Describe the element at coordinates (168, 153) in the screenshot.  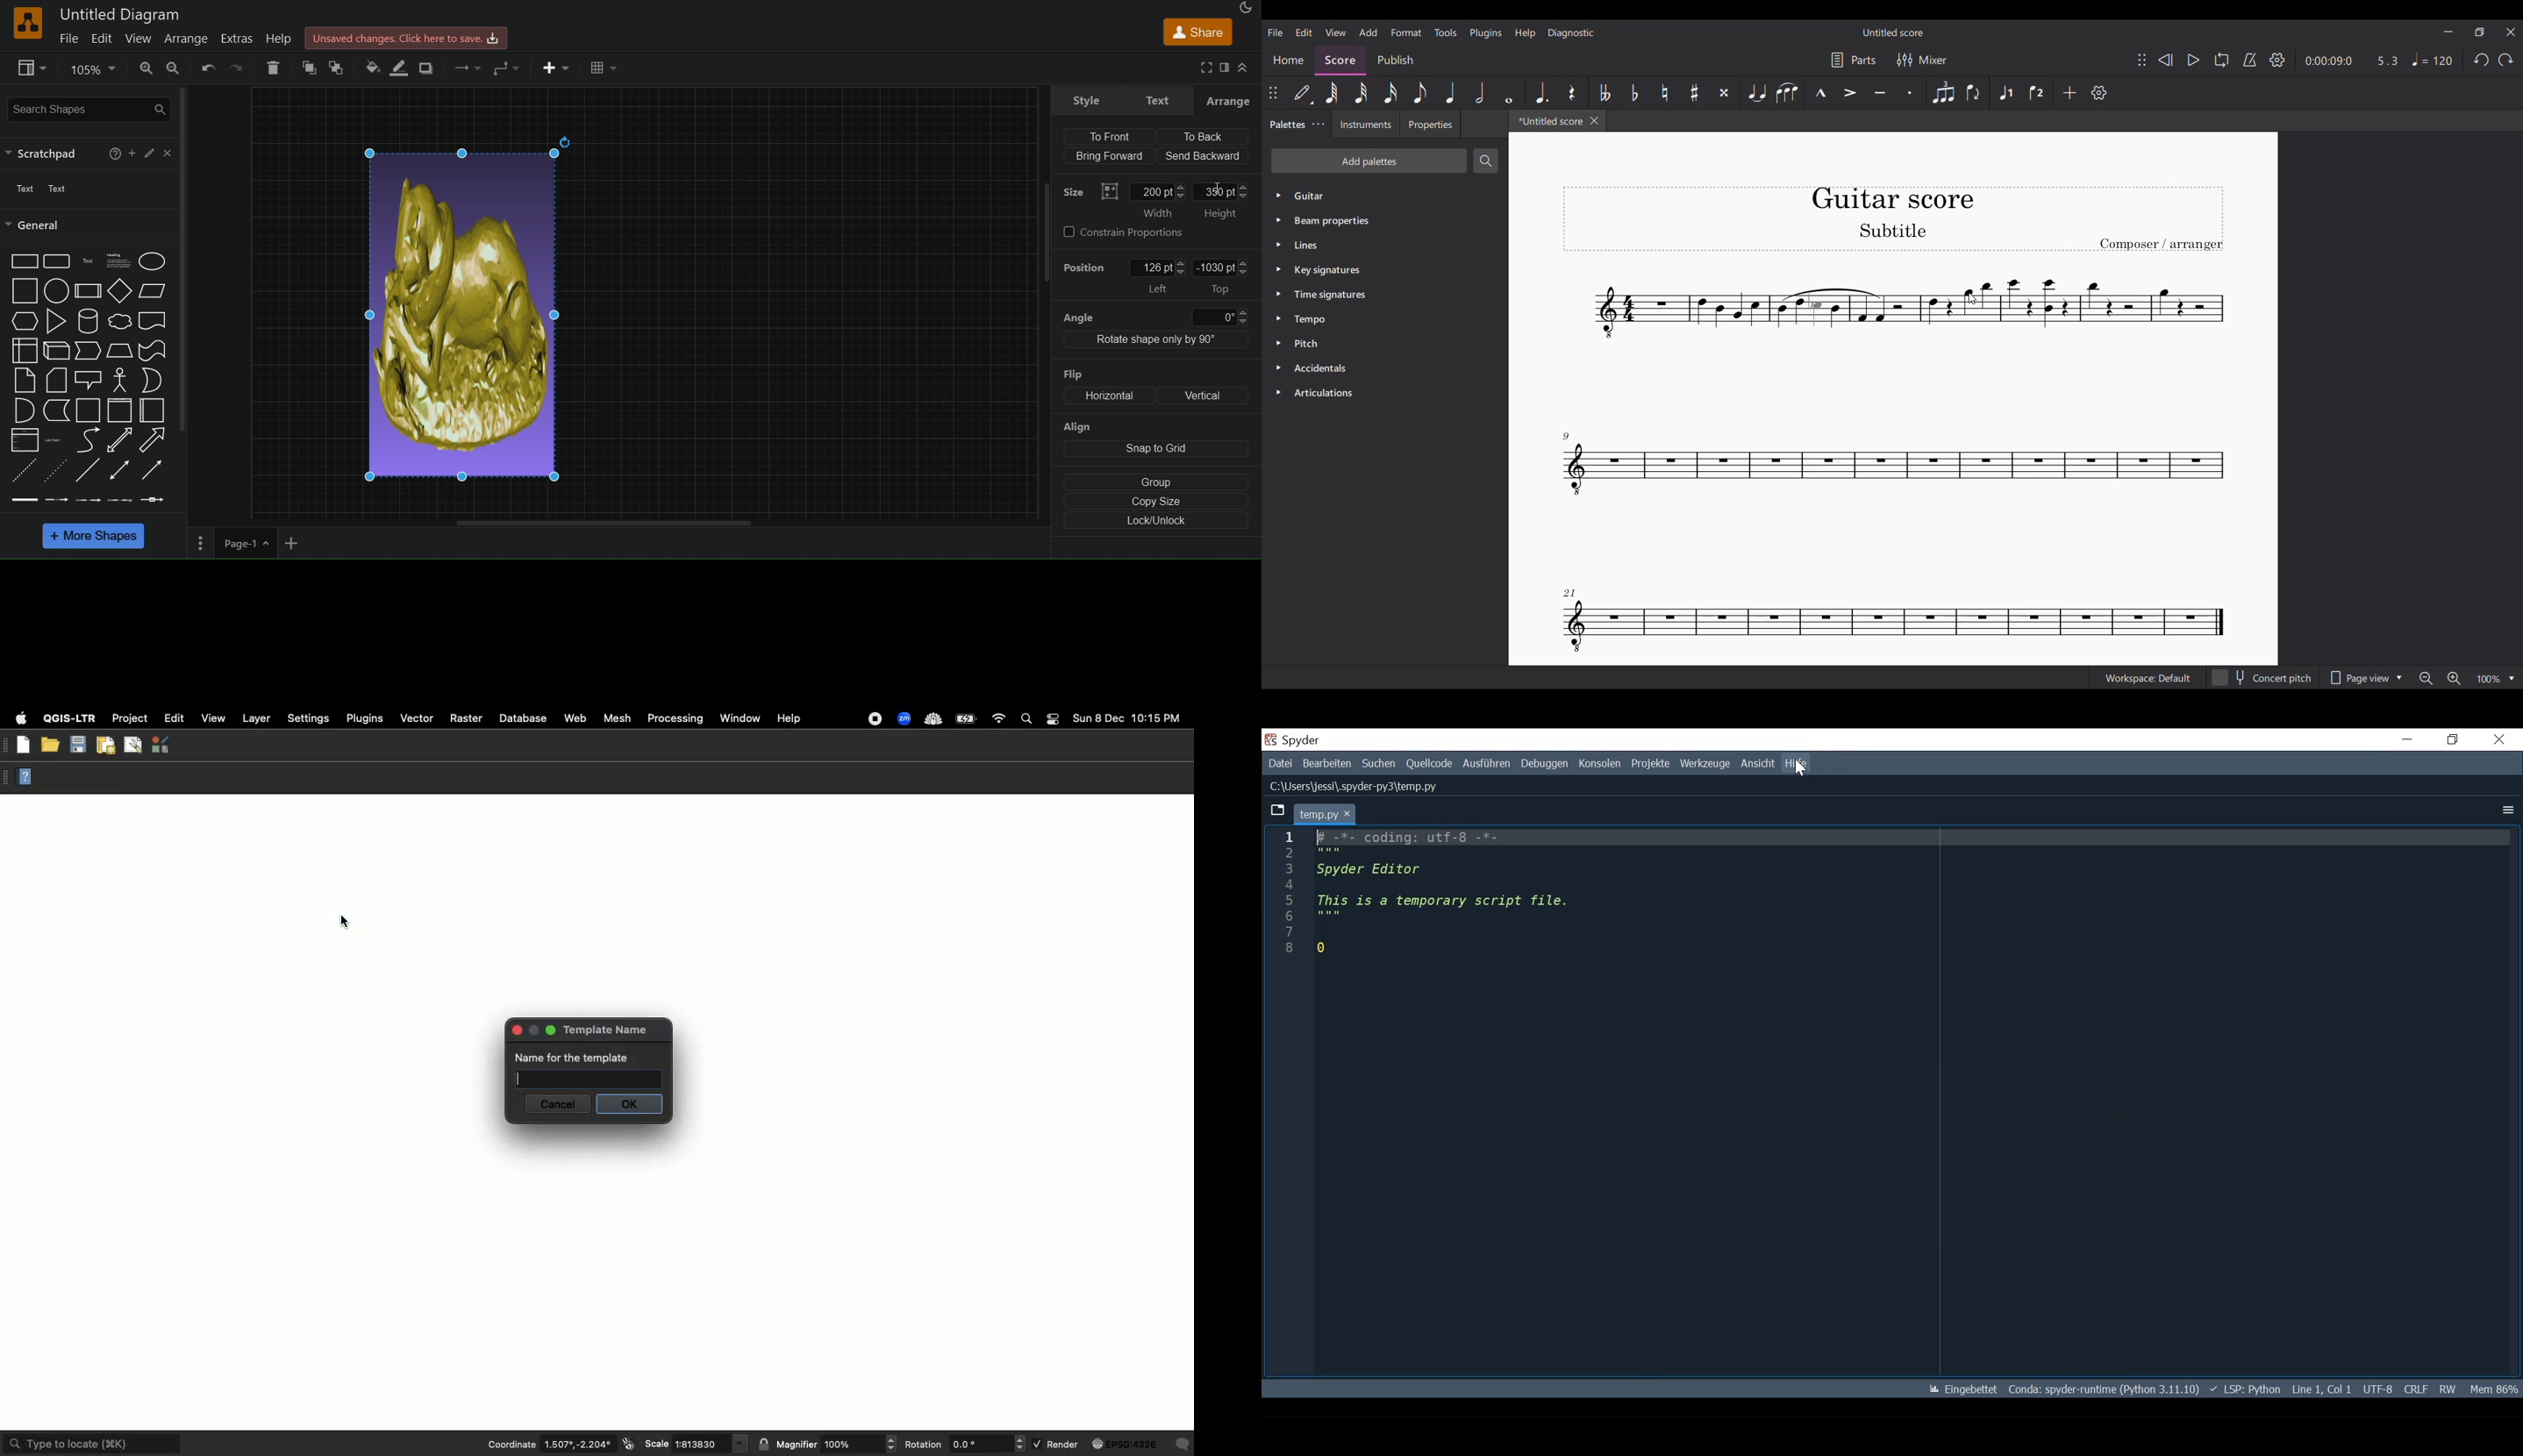
I see `close` at that location.